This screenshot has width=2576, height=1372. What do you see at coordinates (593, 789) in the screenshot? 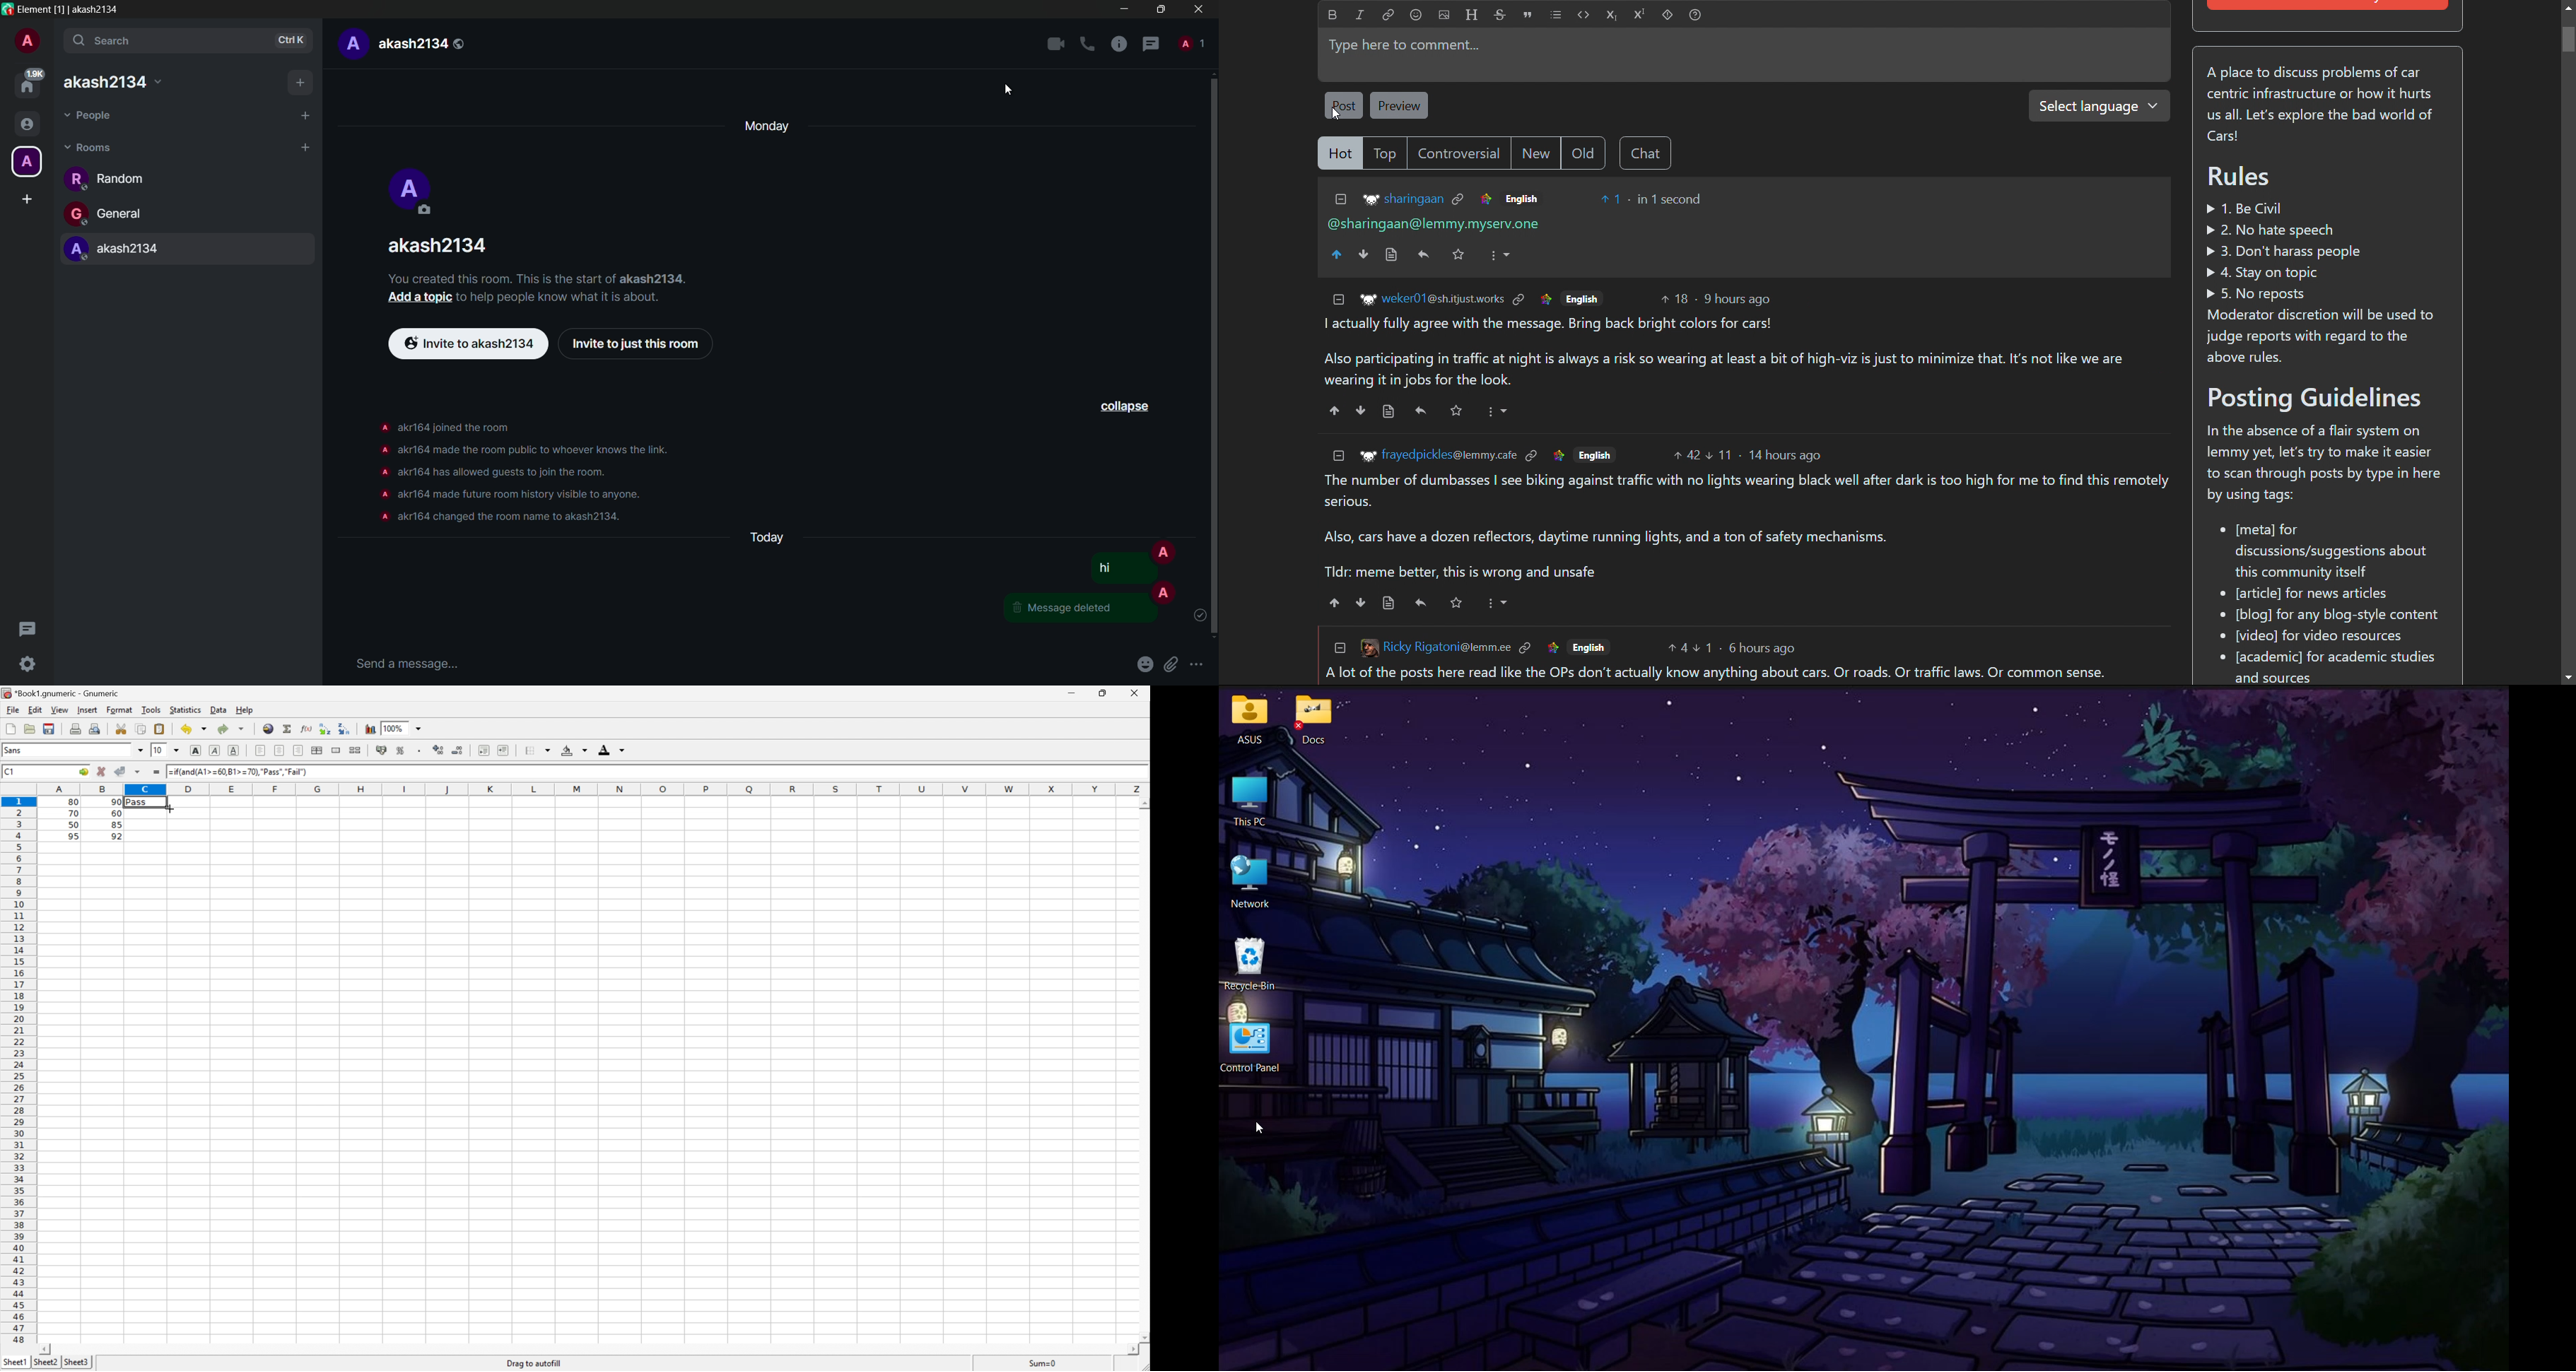
I see `Column names` at bounding box center [593, 789].